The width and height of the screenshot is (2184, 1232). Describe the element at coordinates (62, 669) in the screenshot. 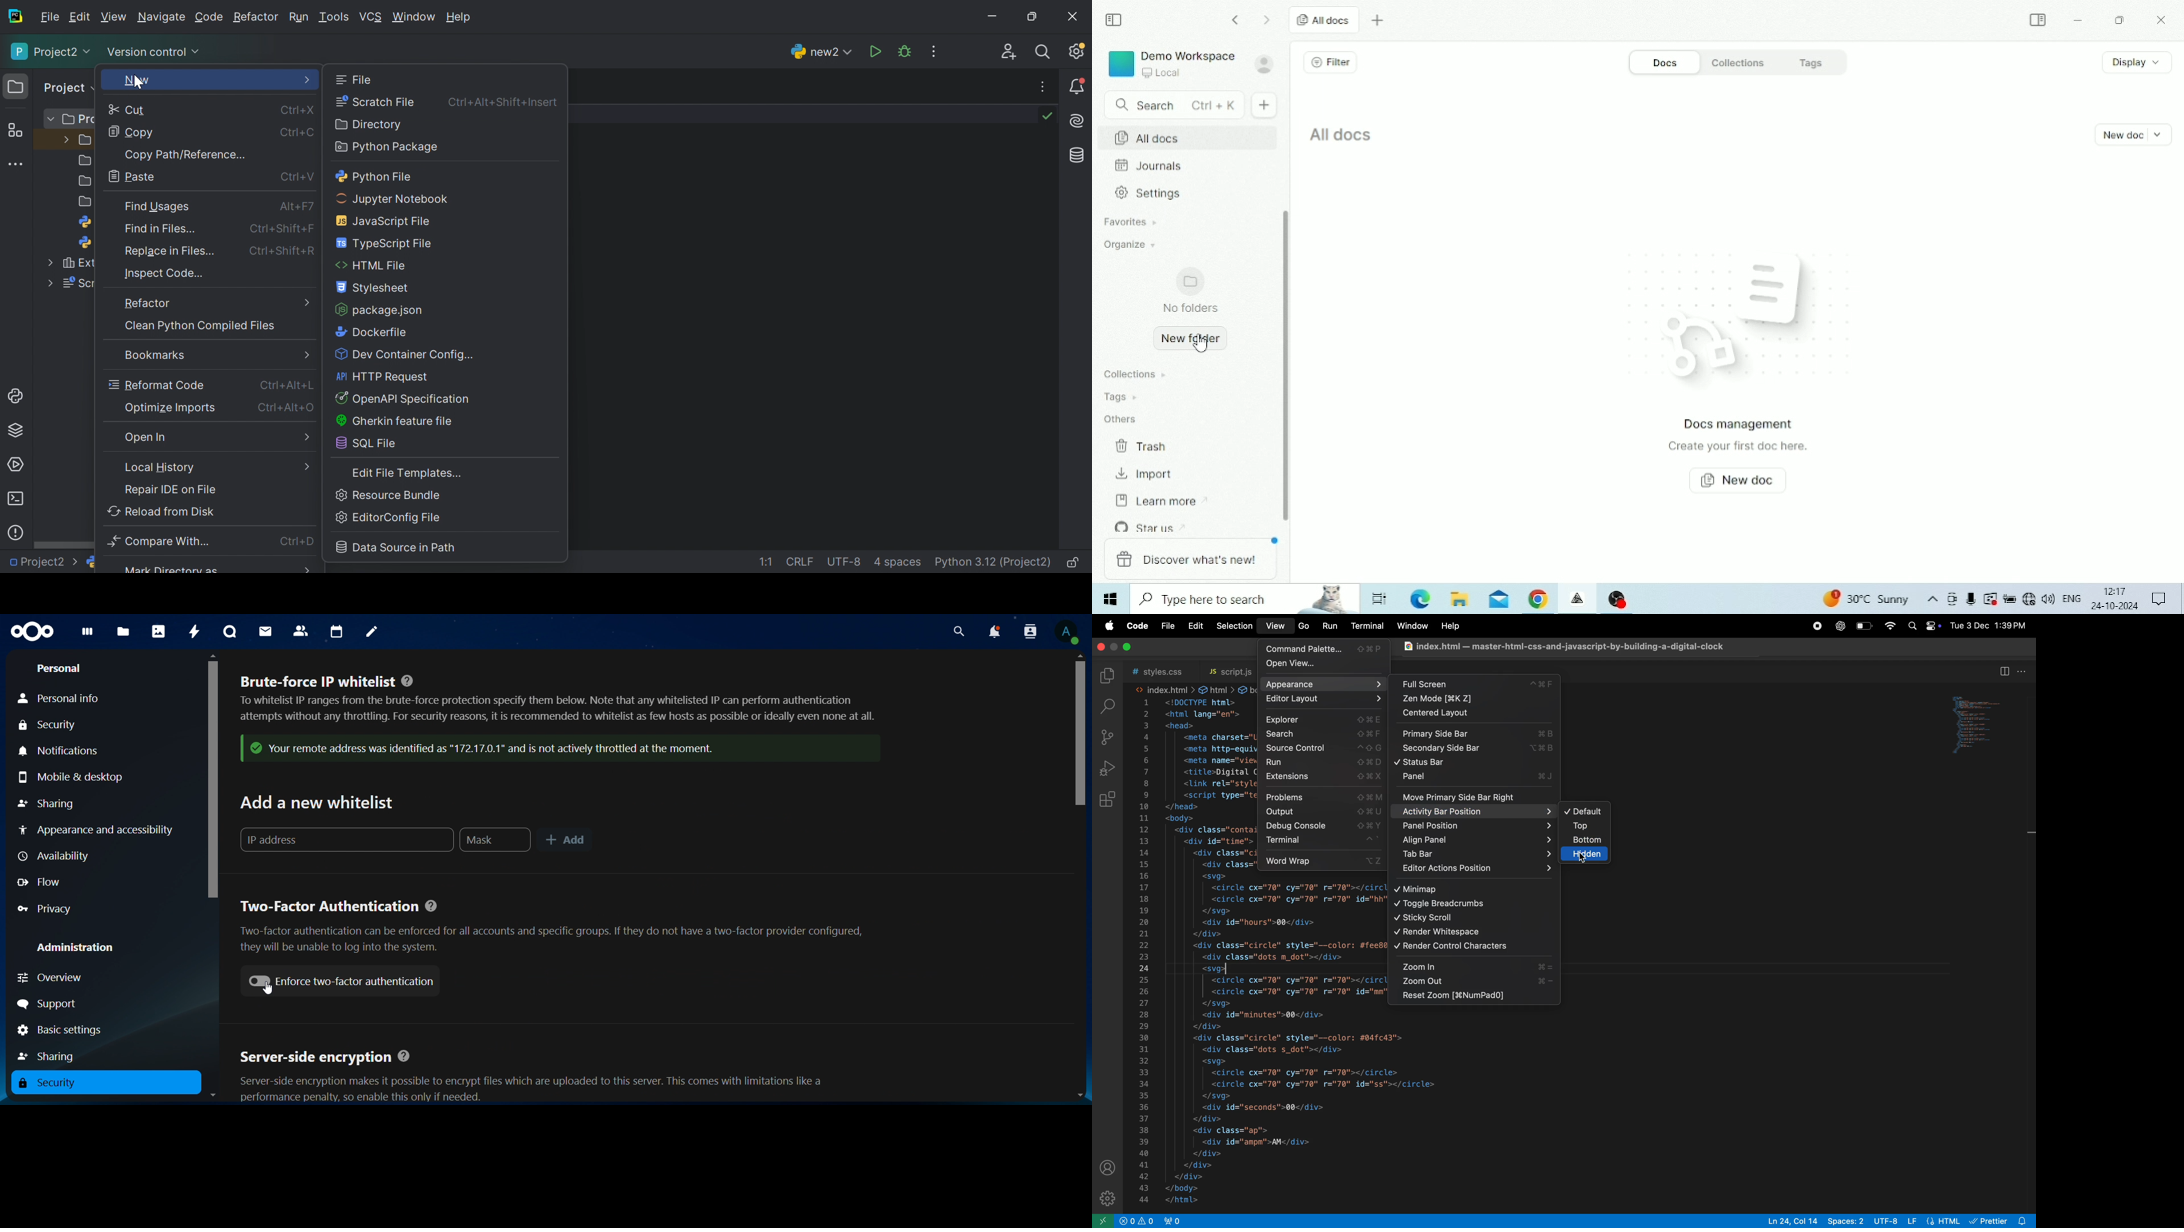

I see `personal` at that location.